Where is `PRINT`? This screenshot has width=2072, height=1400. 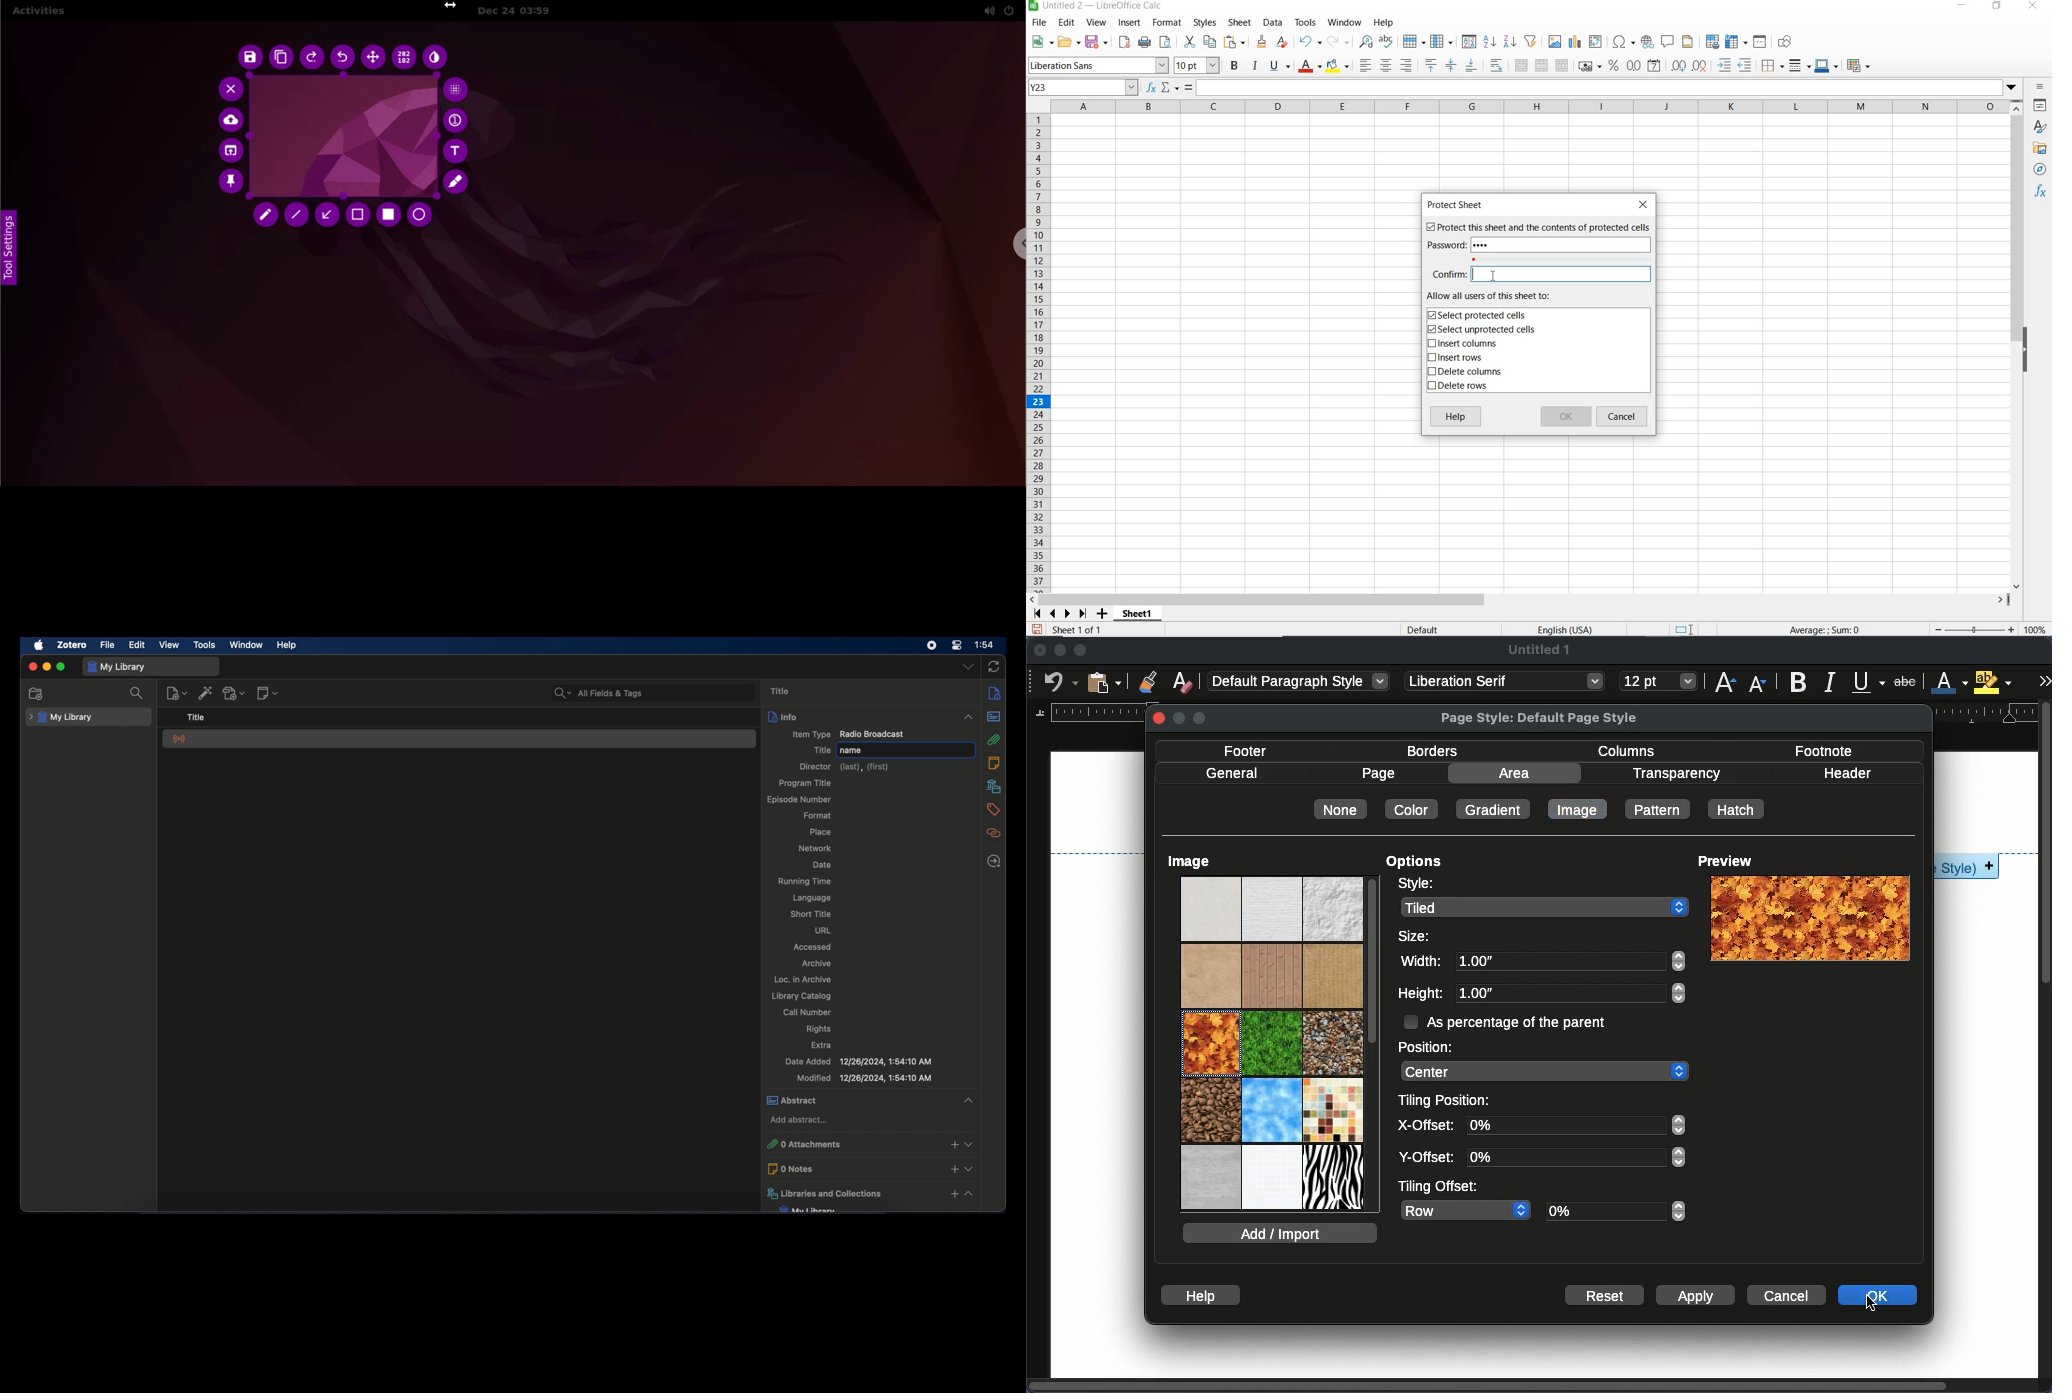
PRINT is located at coordinates (1144, 43).